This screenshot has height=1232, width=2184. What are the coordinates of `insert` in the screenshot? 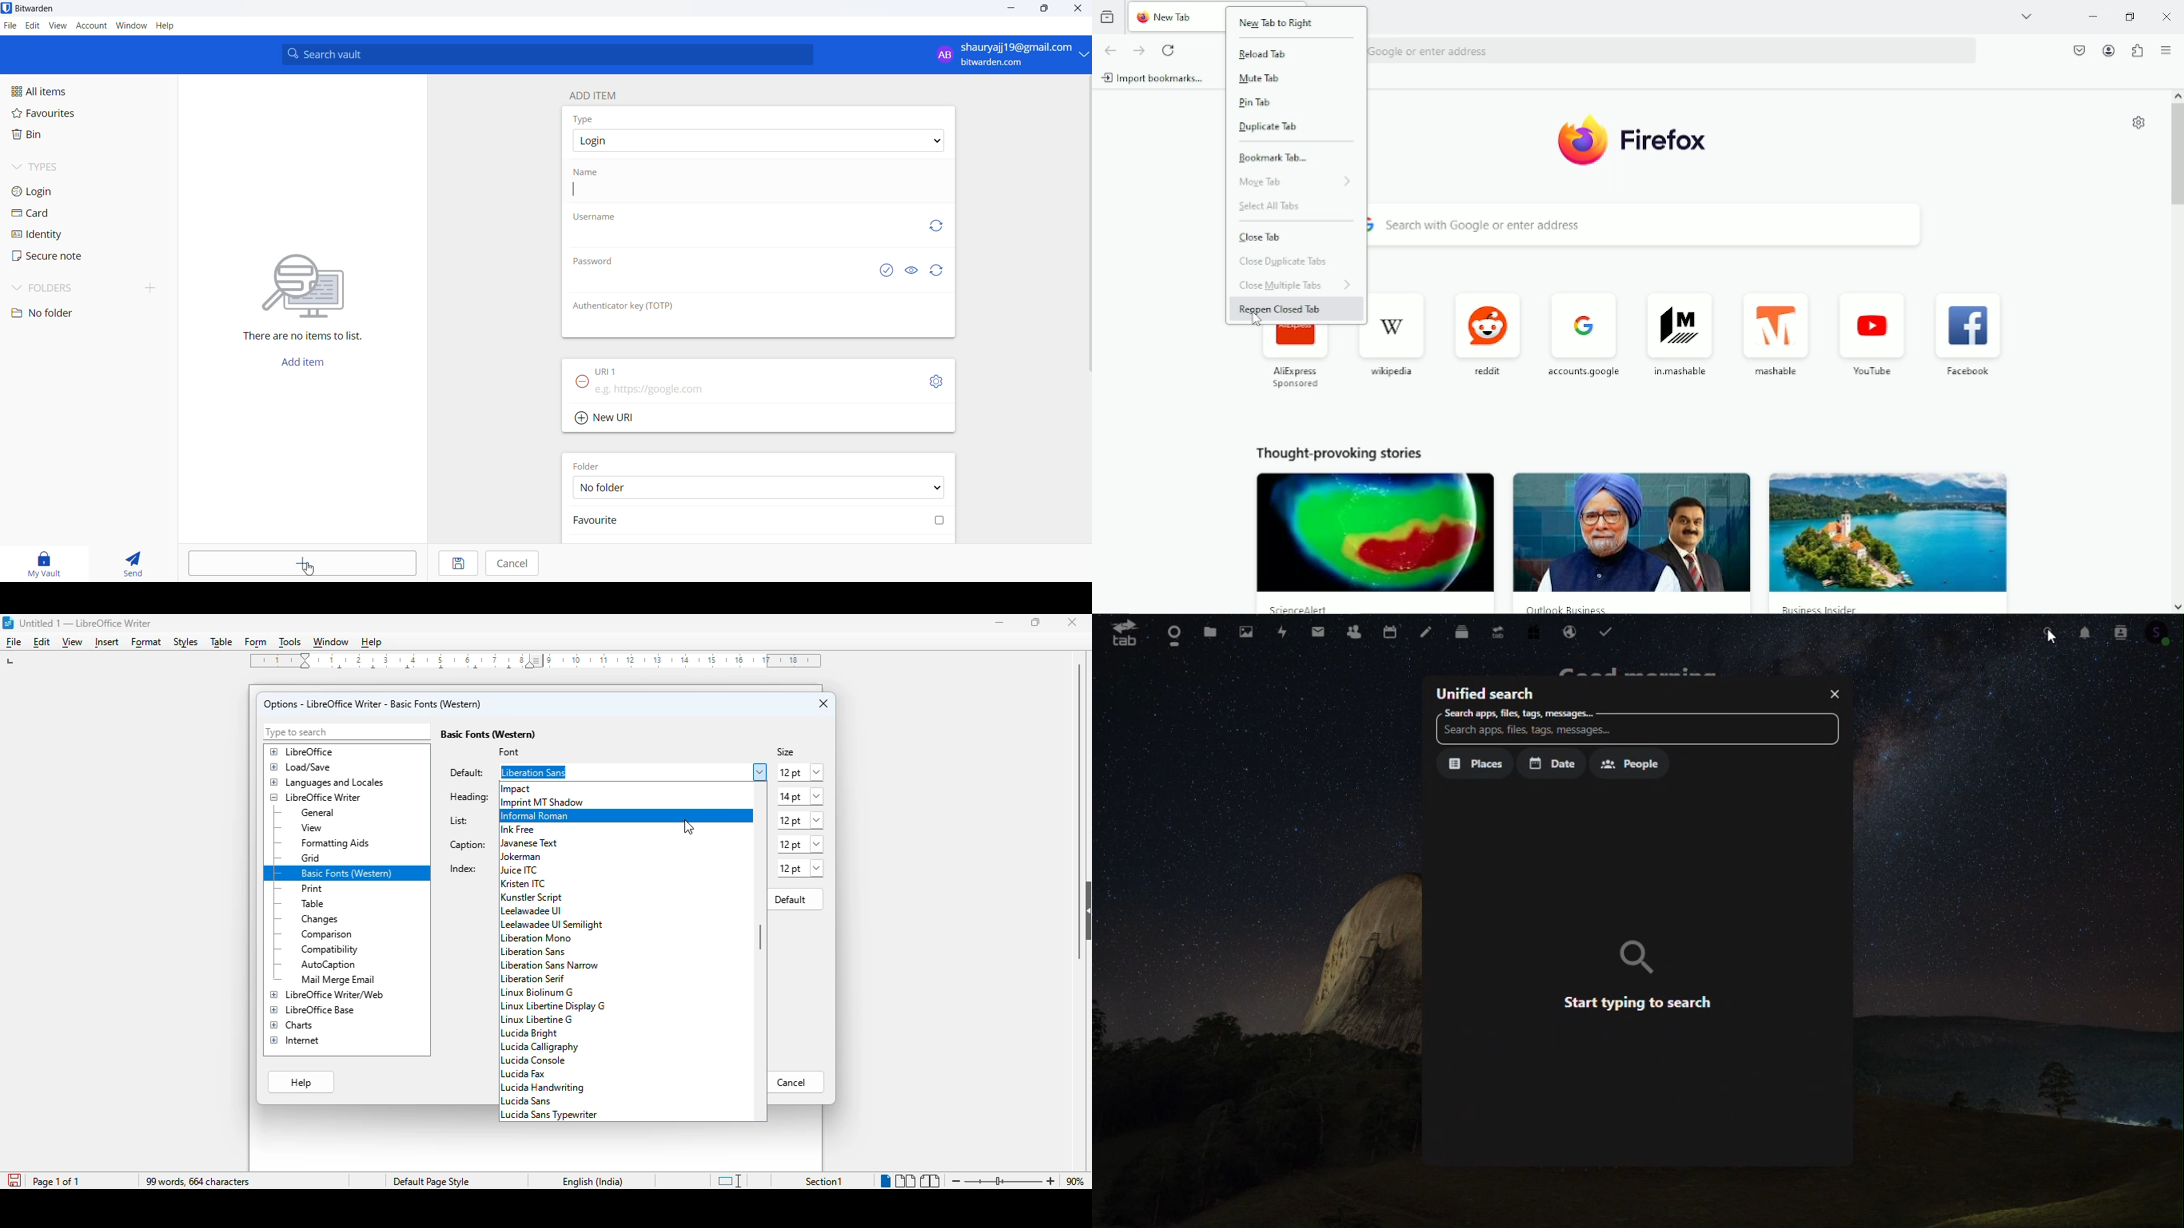 It's located at (107, 644).